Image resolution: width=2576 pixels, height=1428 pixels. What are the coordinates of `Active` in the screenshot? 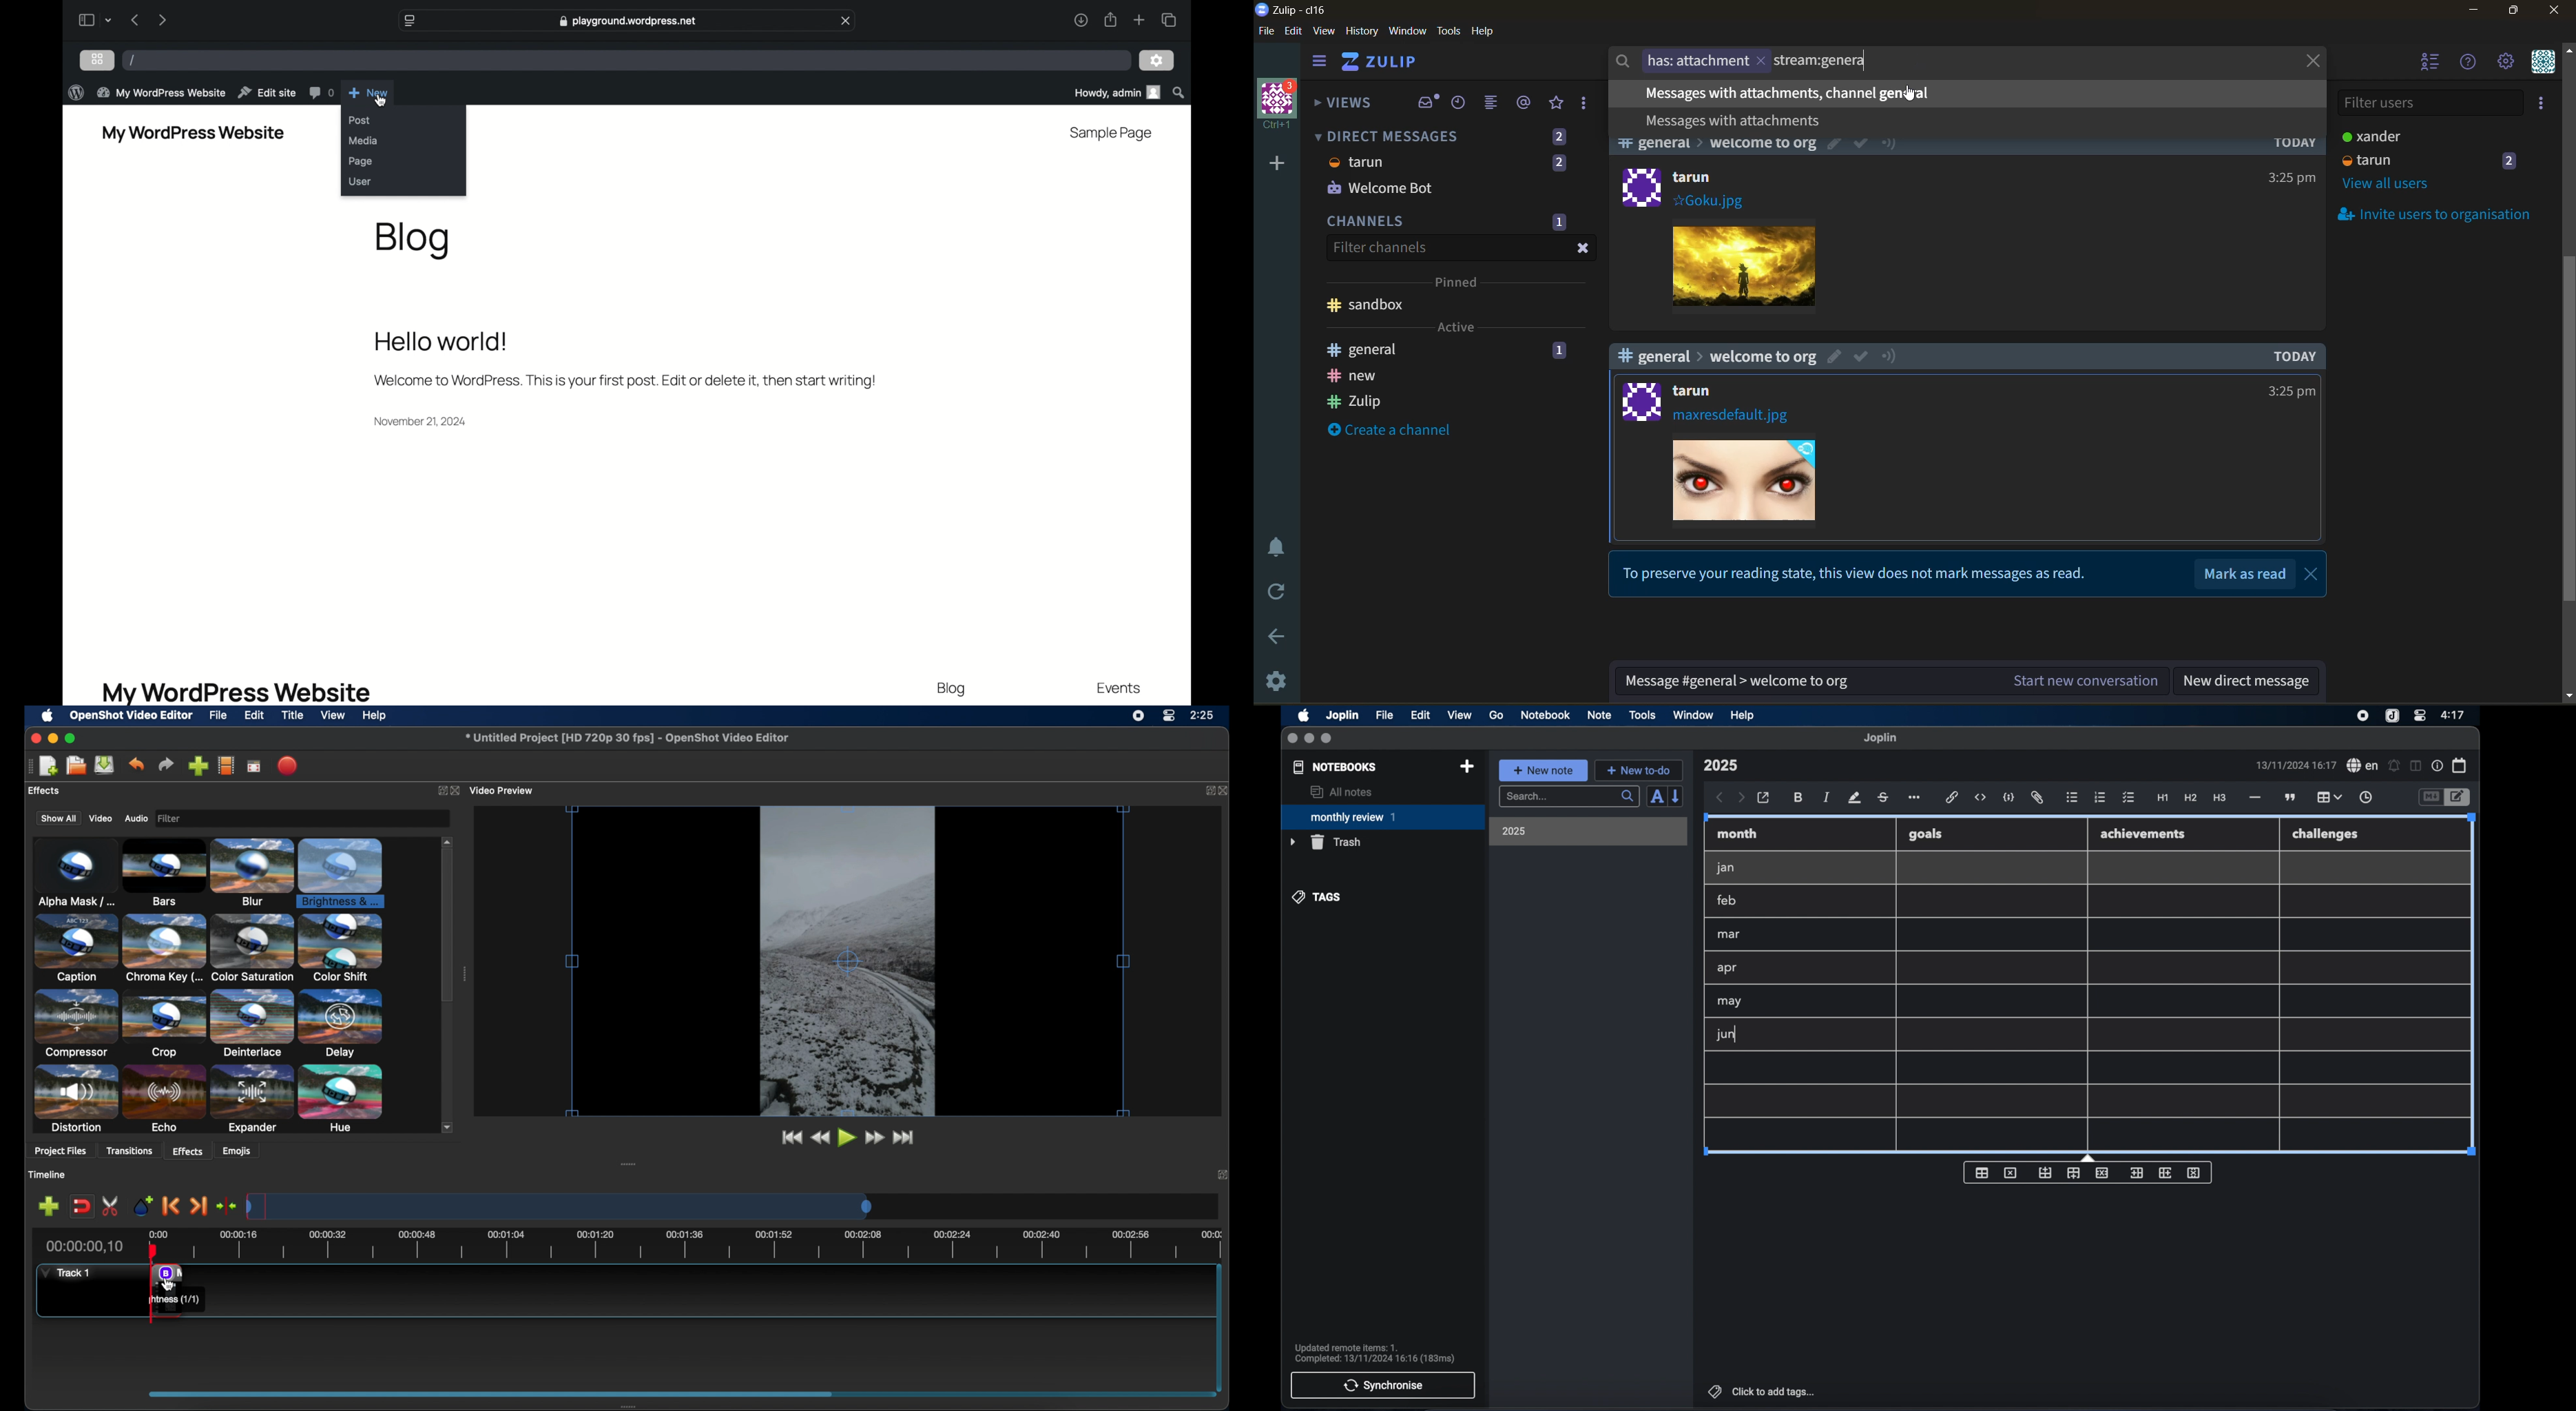 It's located at (1455, 327).